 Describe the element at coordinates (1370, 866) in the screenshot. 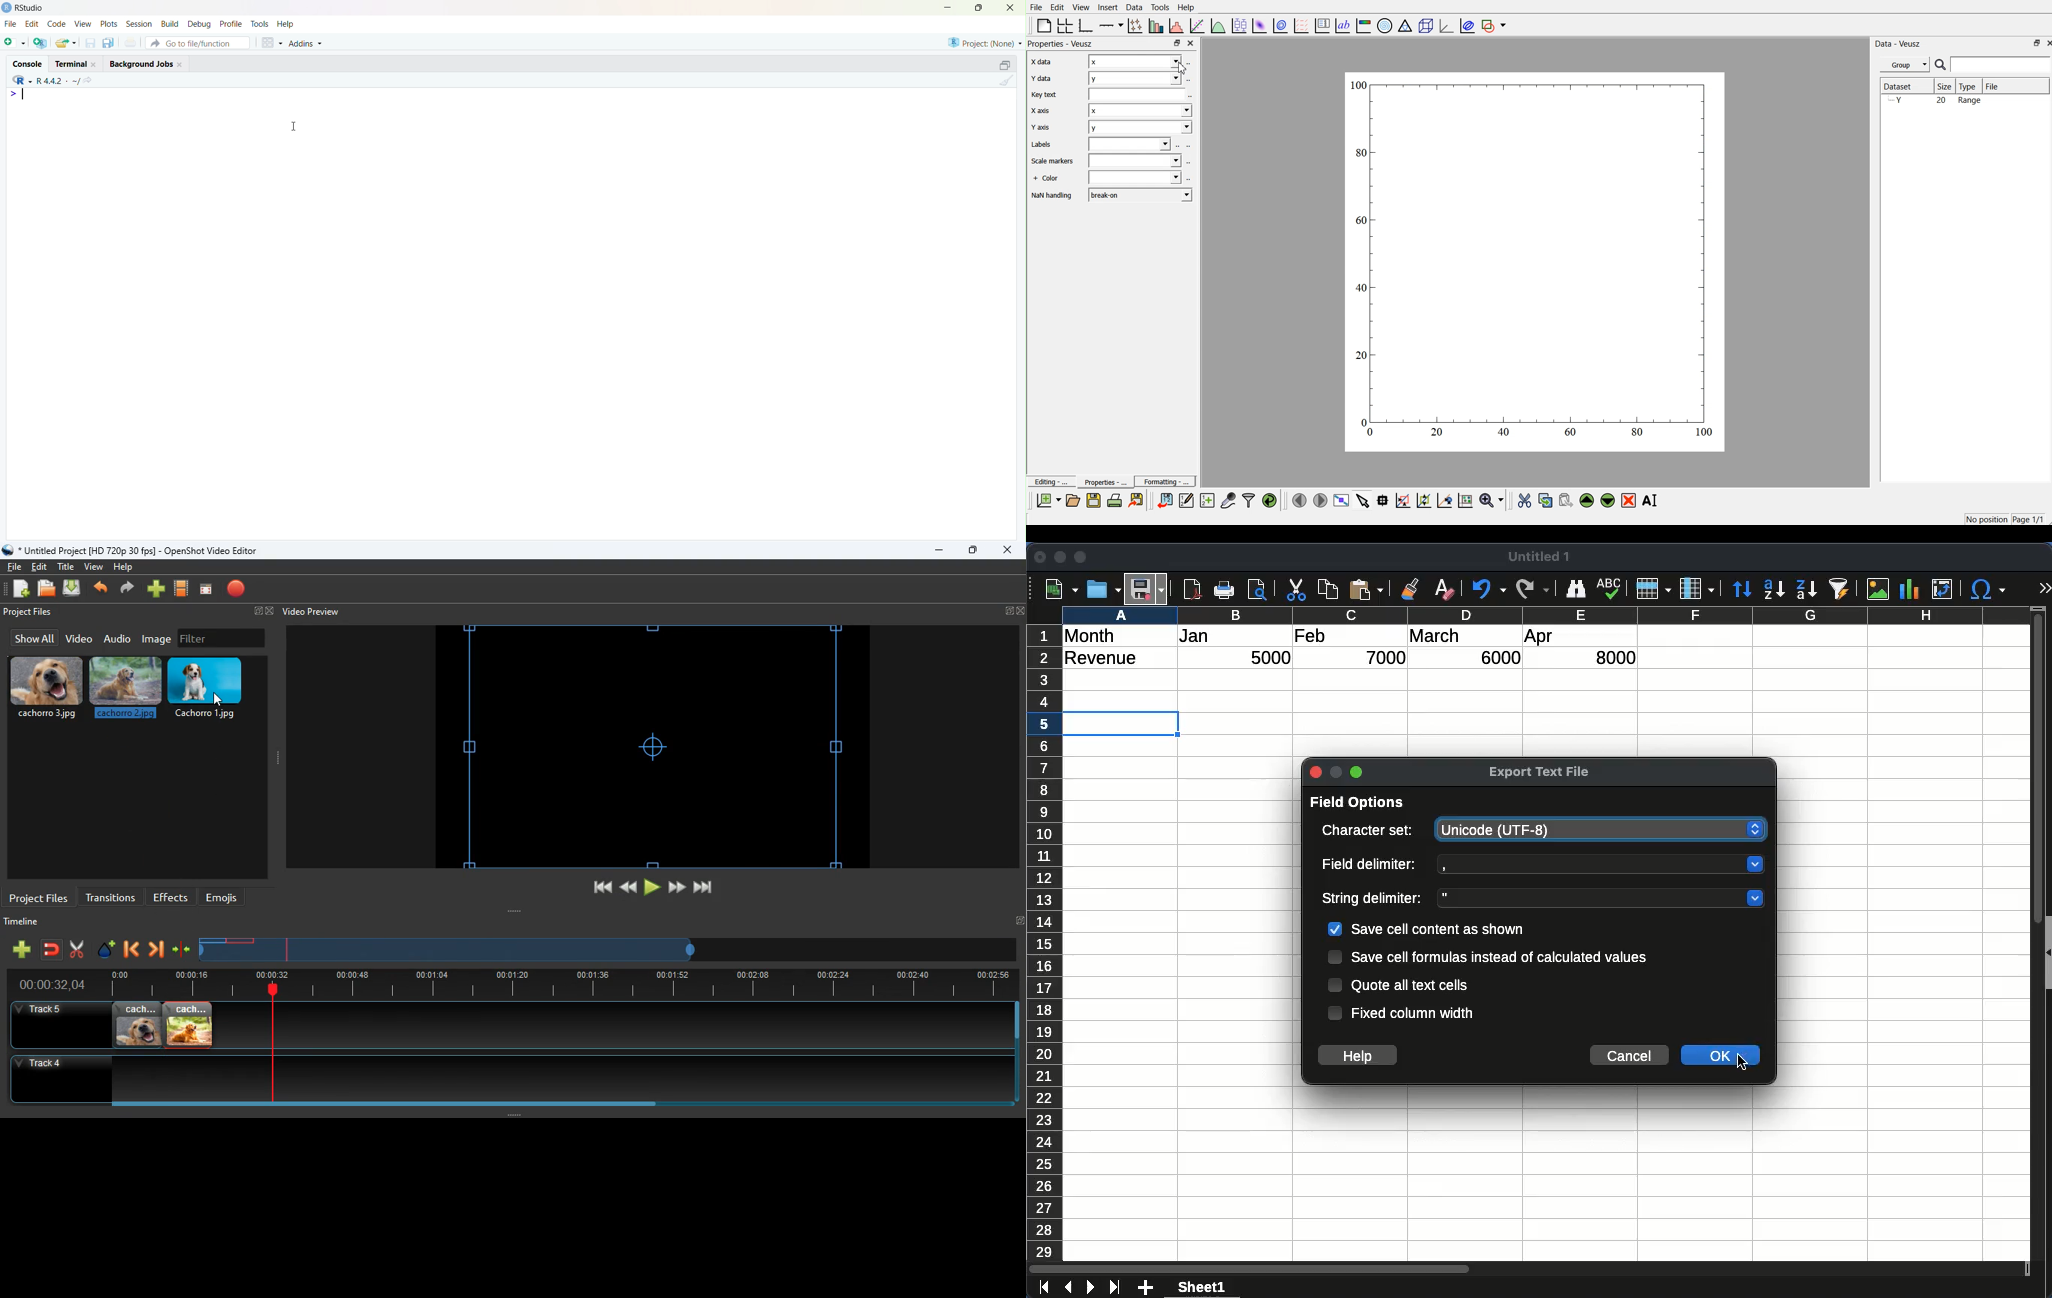

I see `field delimiter ` at that location.